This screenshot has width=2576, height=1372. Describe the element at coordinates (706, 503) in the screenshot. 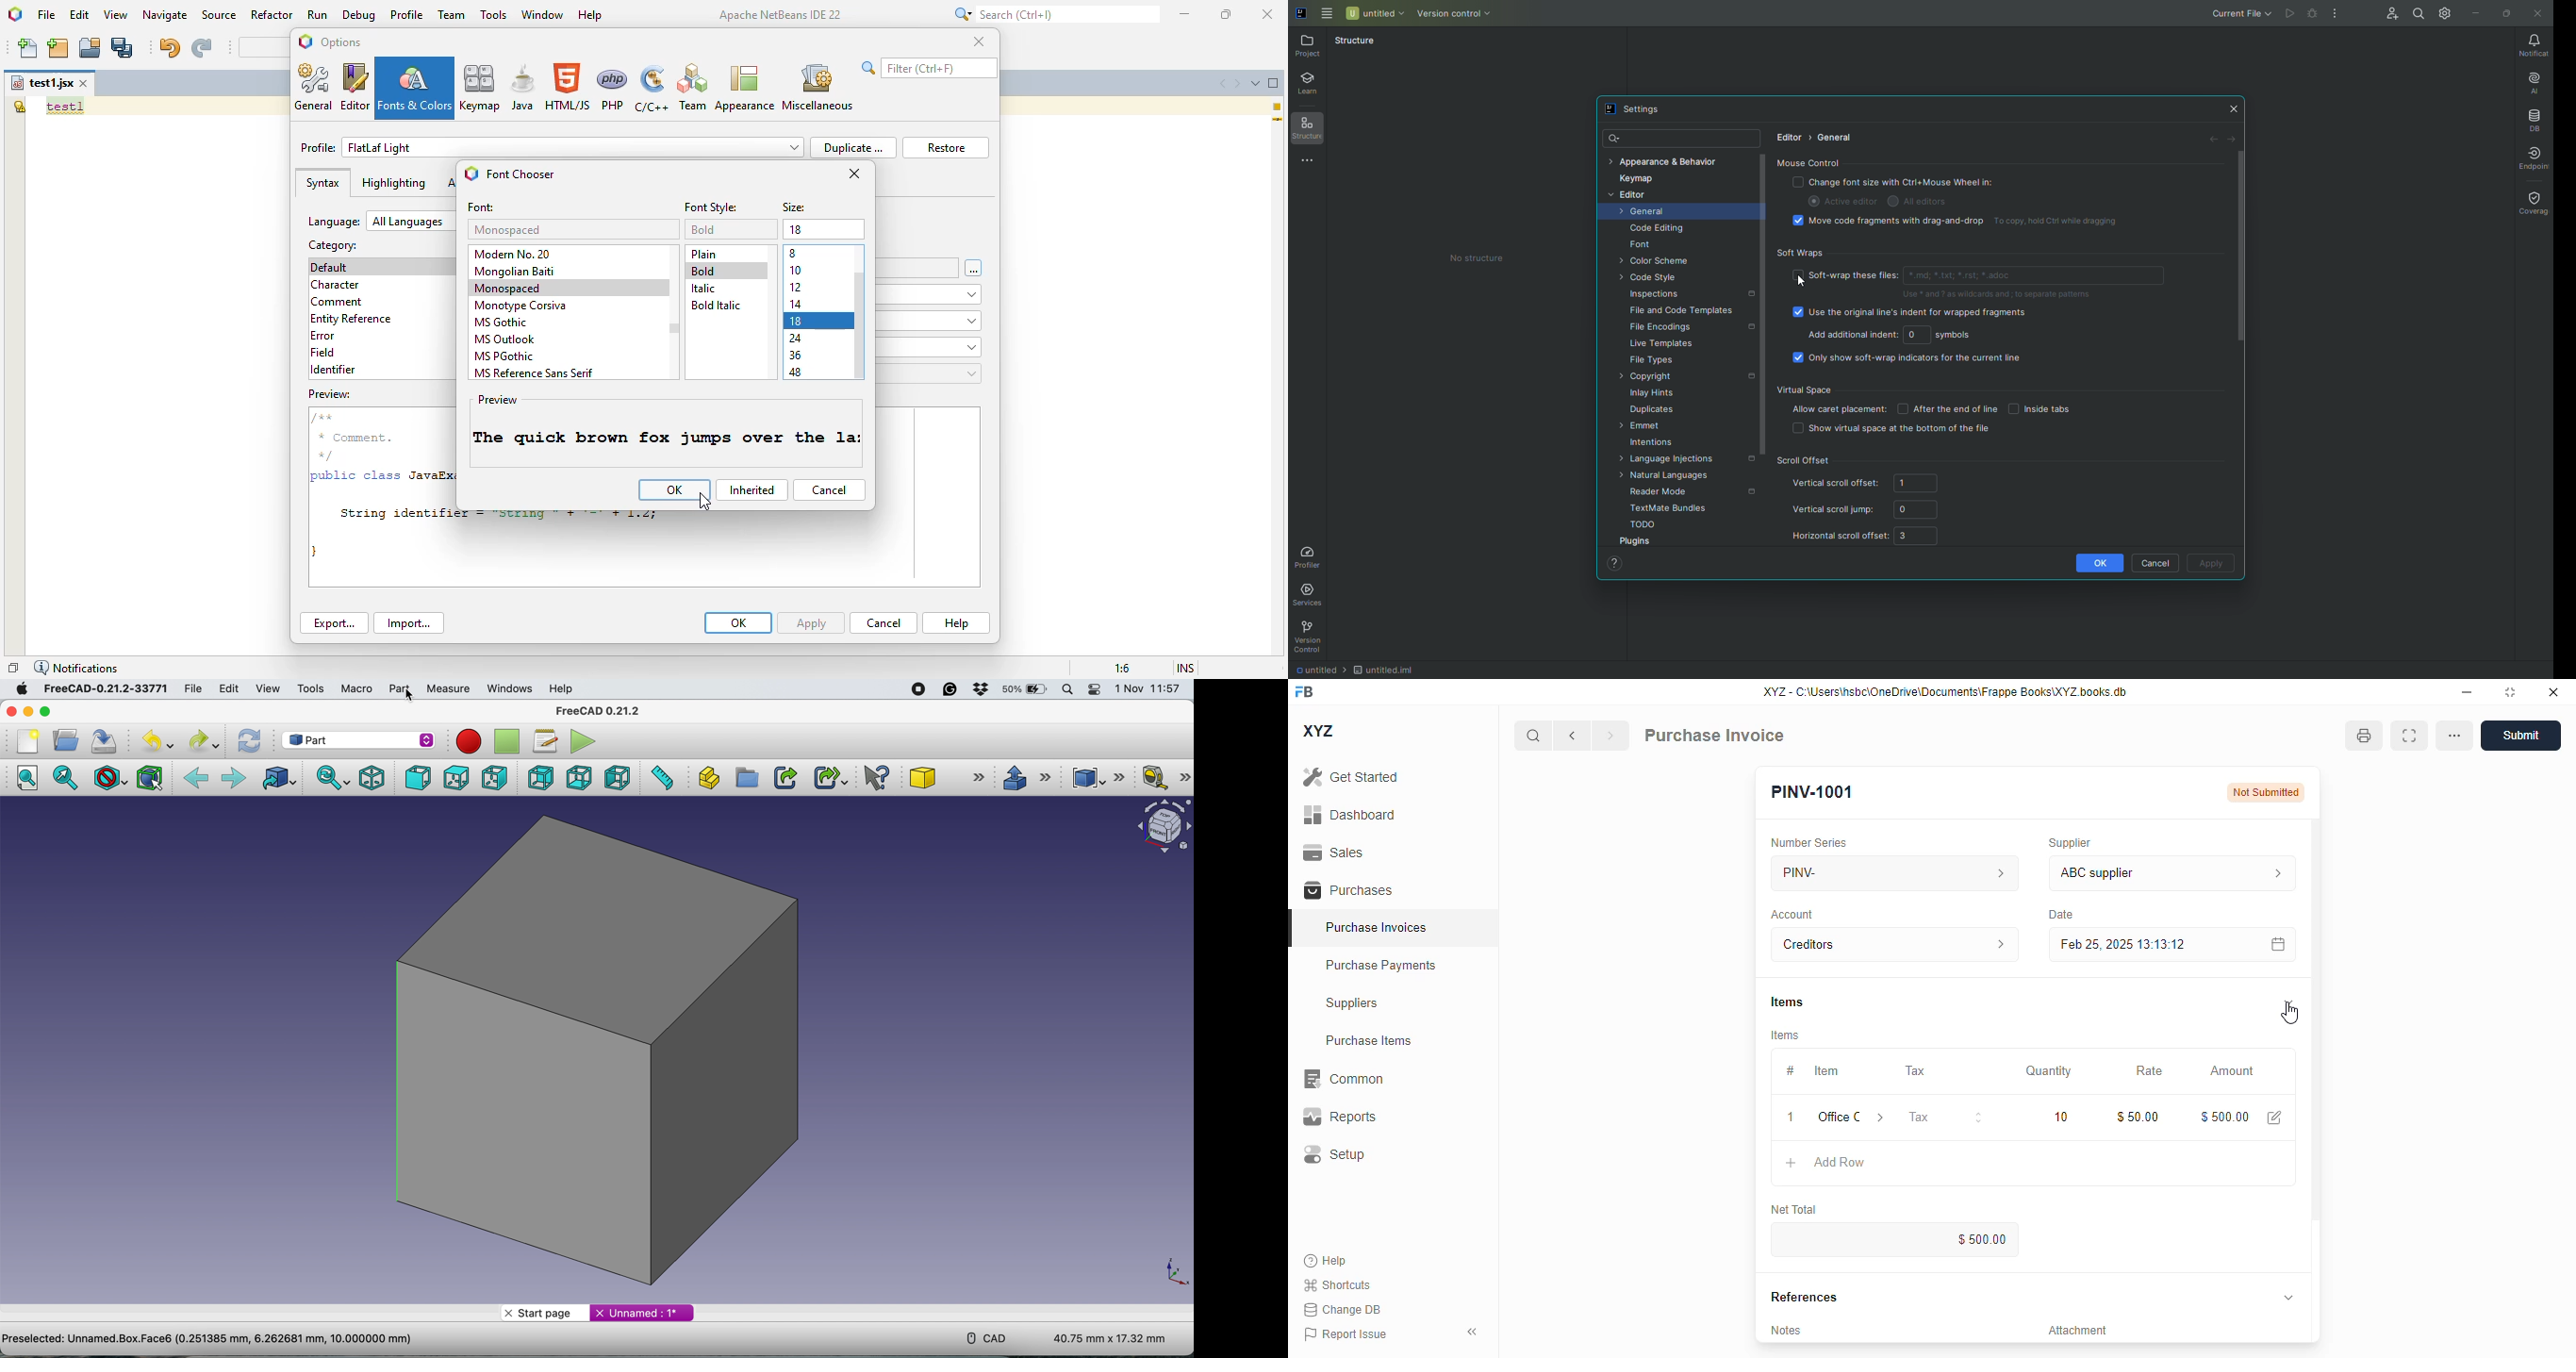

I see `cursor` at that location.